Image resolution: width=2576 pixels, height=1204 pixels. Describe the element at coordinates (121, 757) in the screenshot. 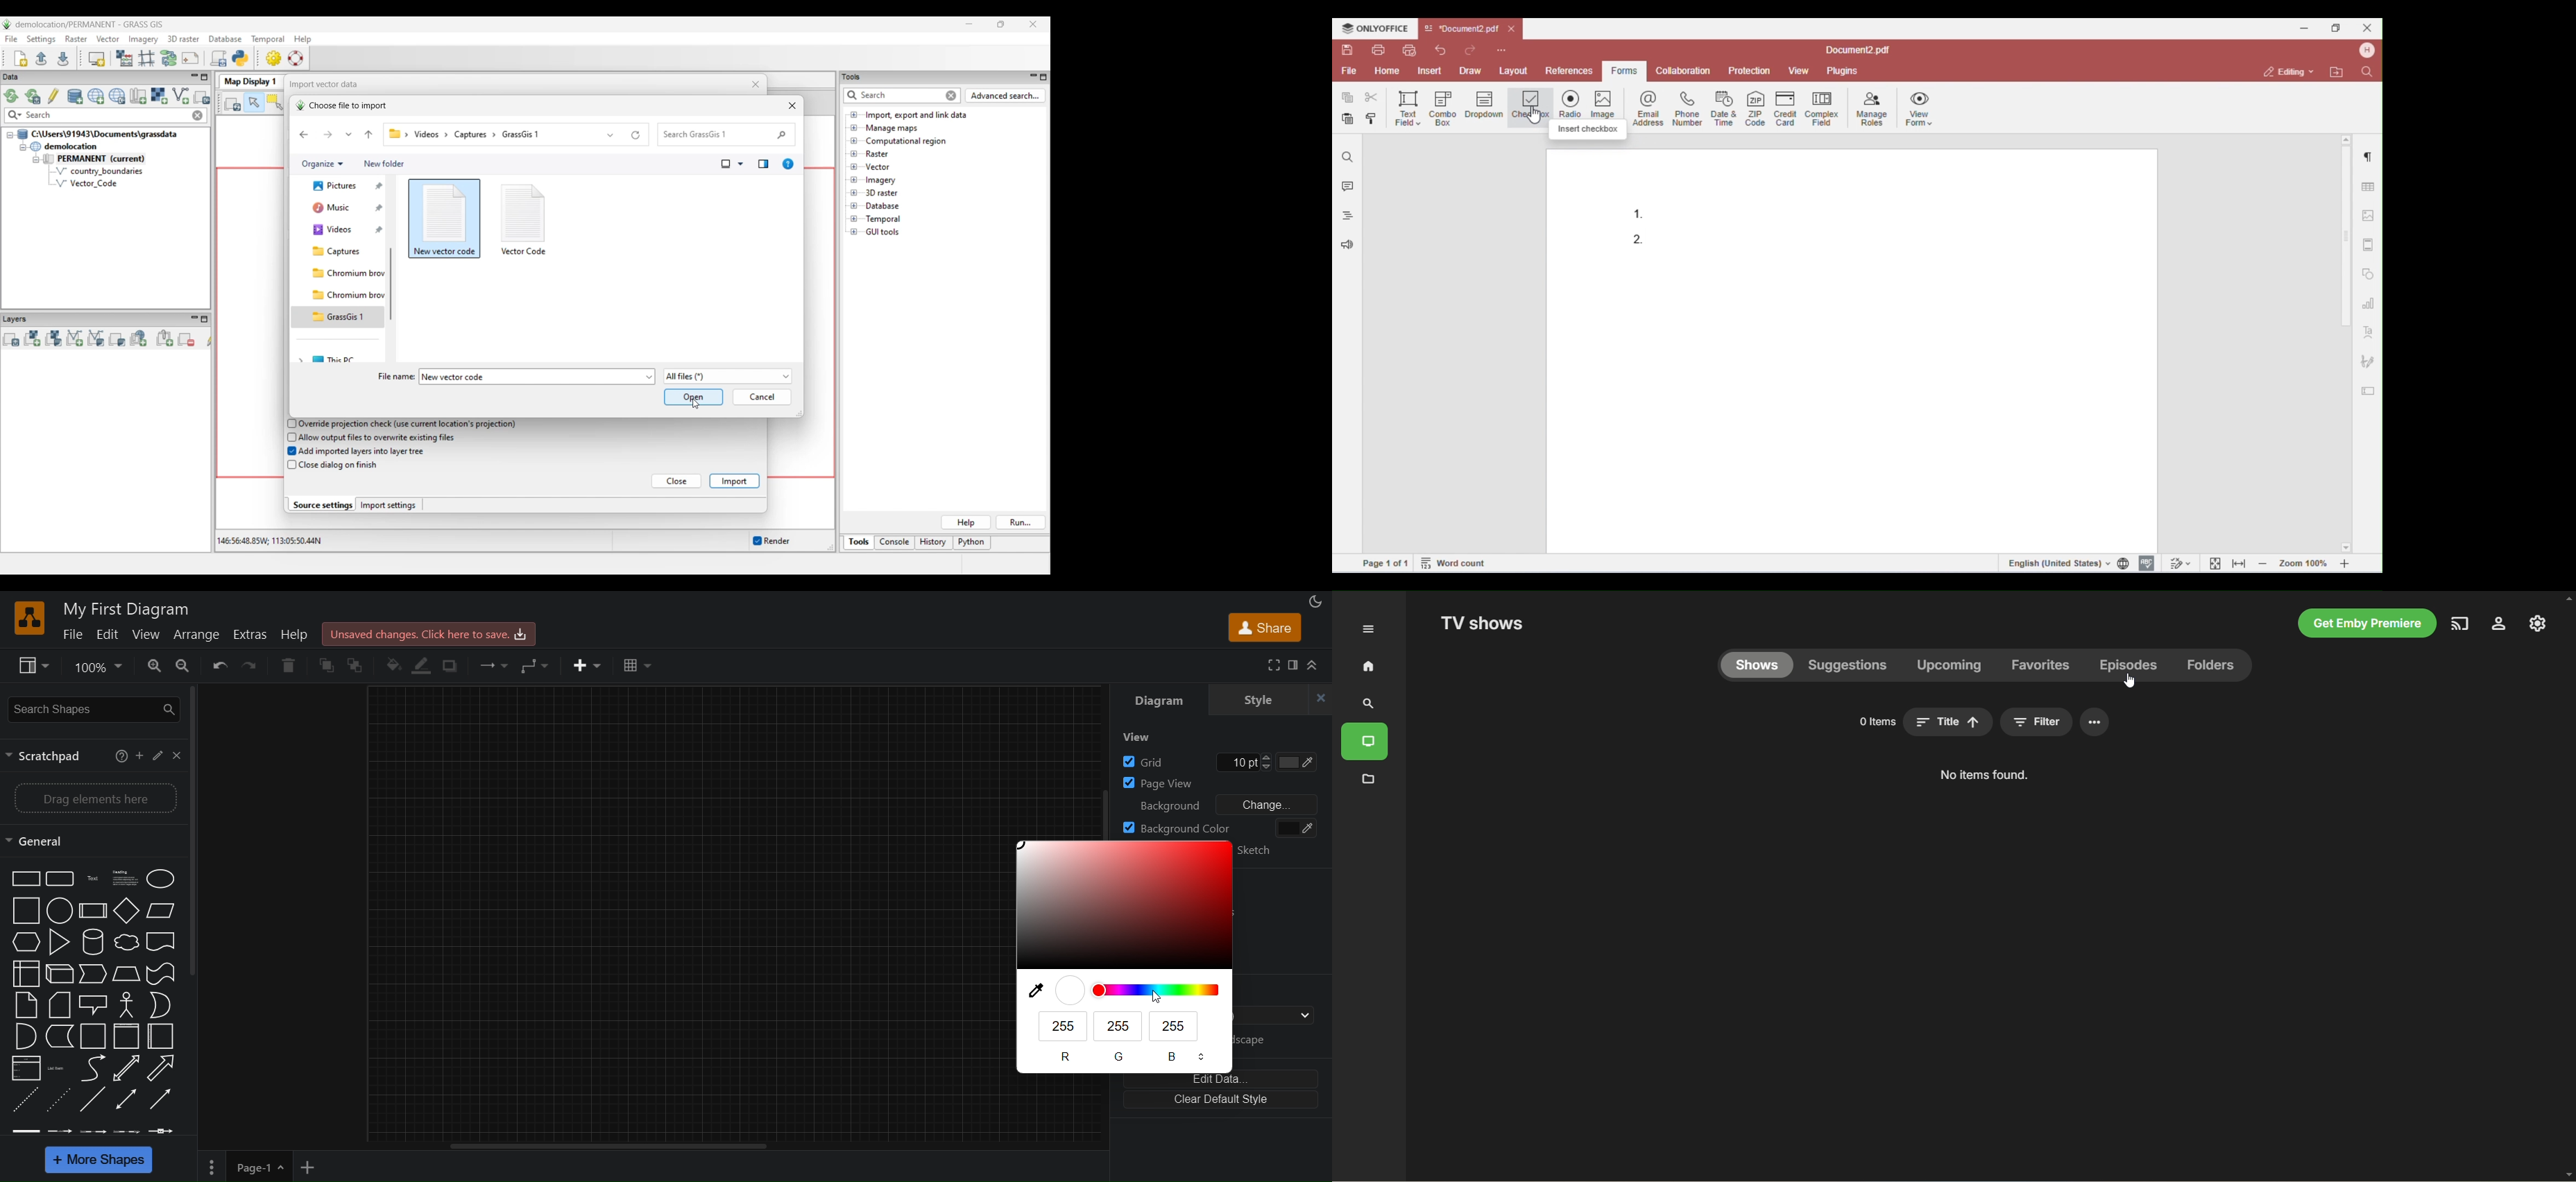

I see `help` at that location.